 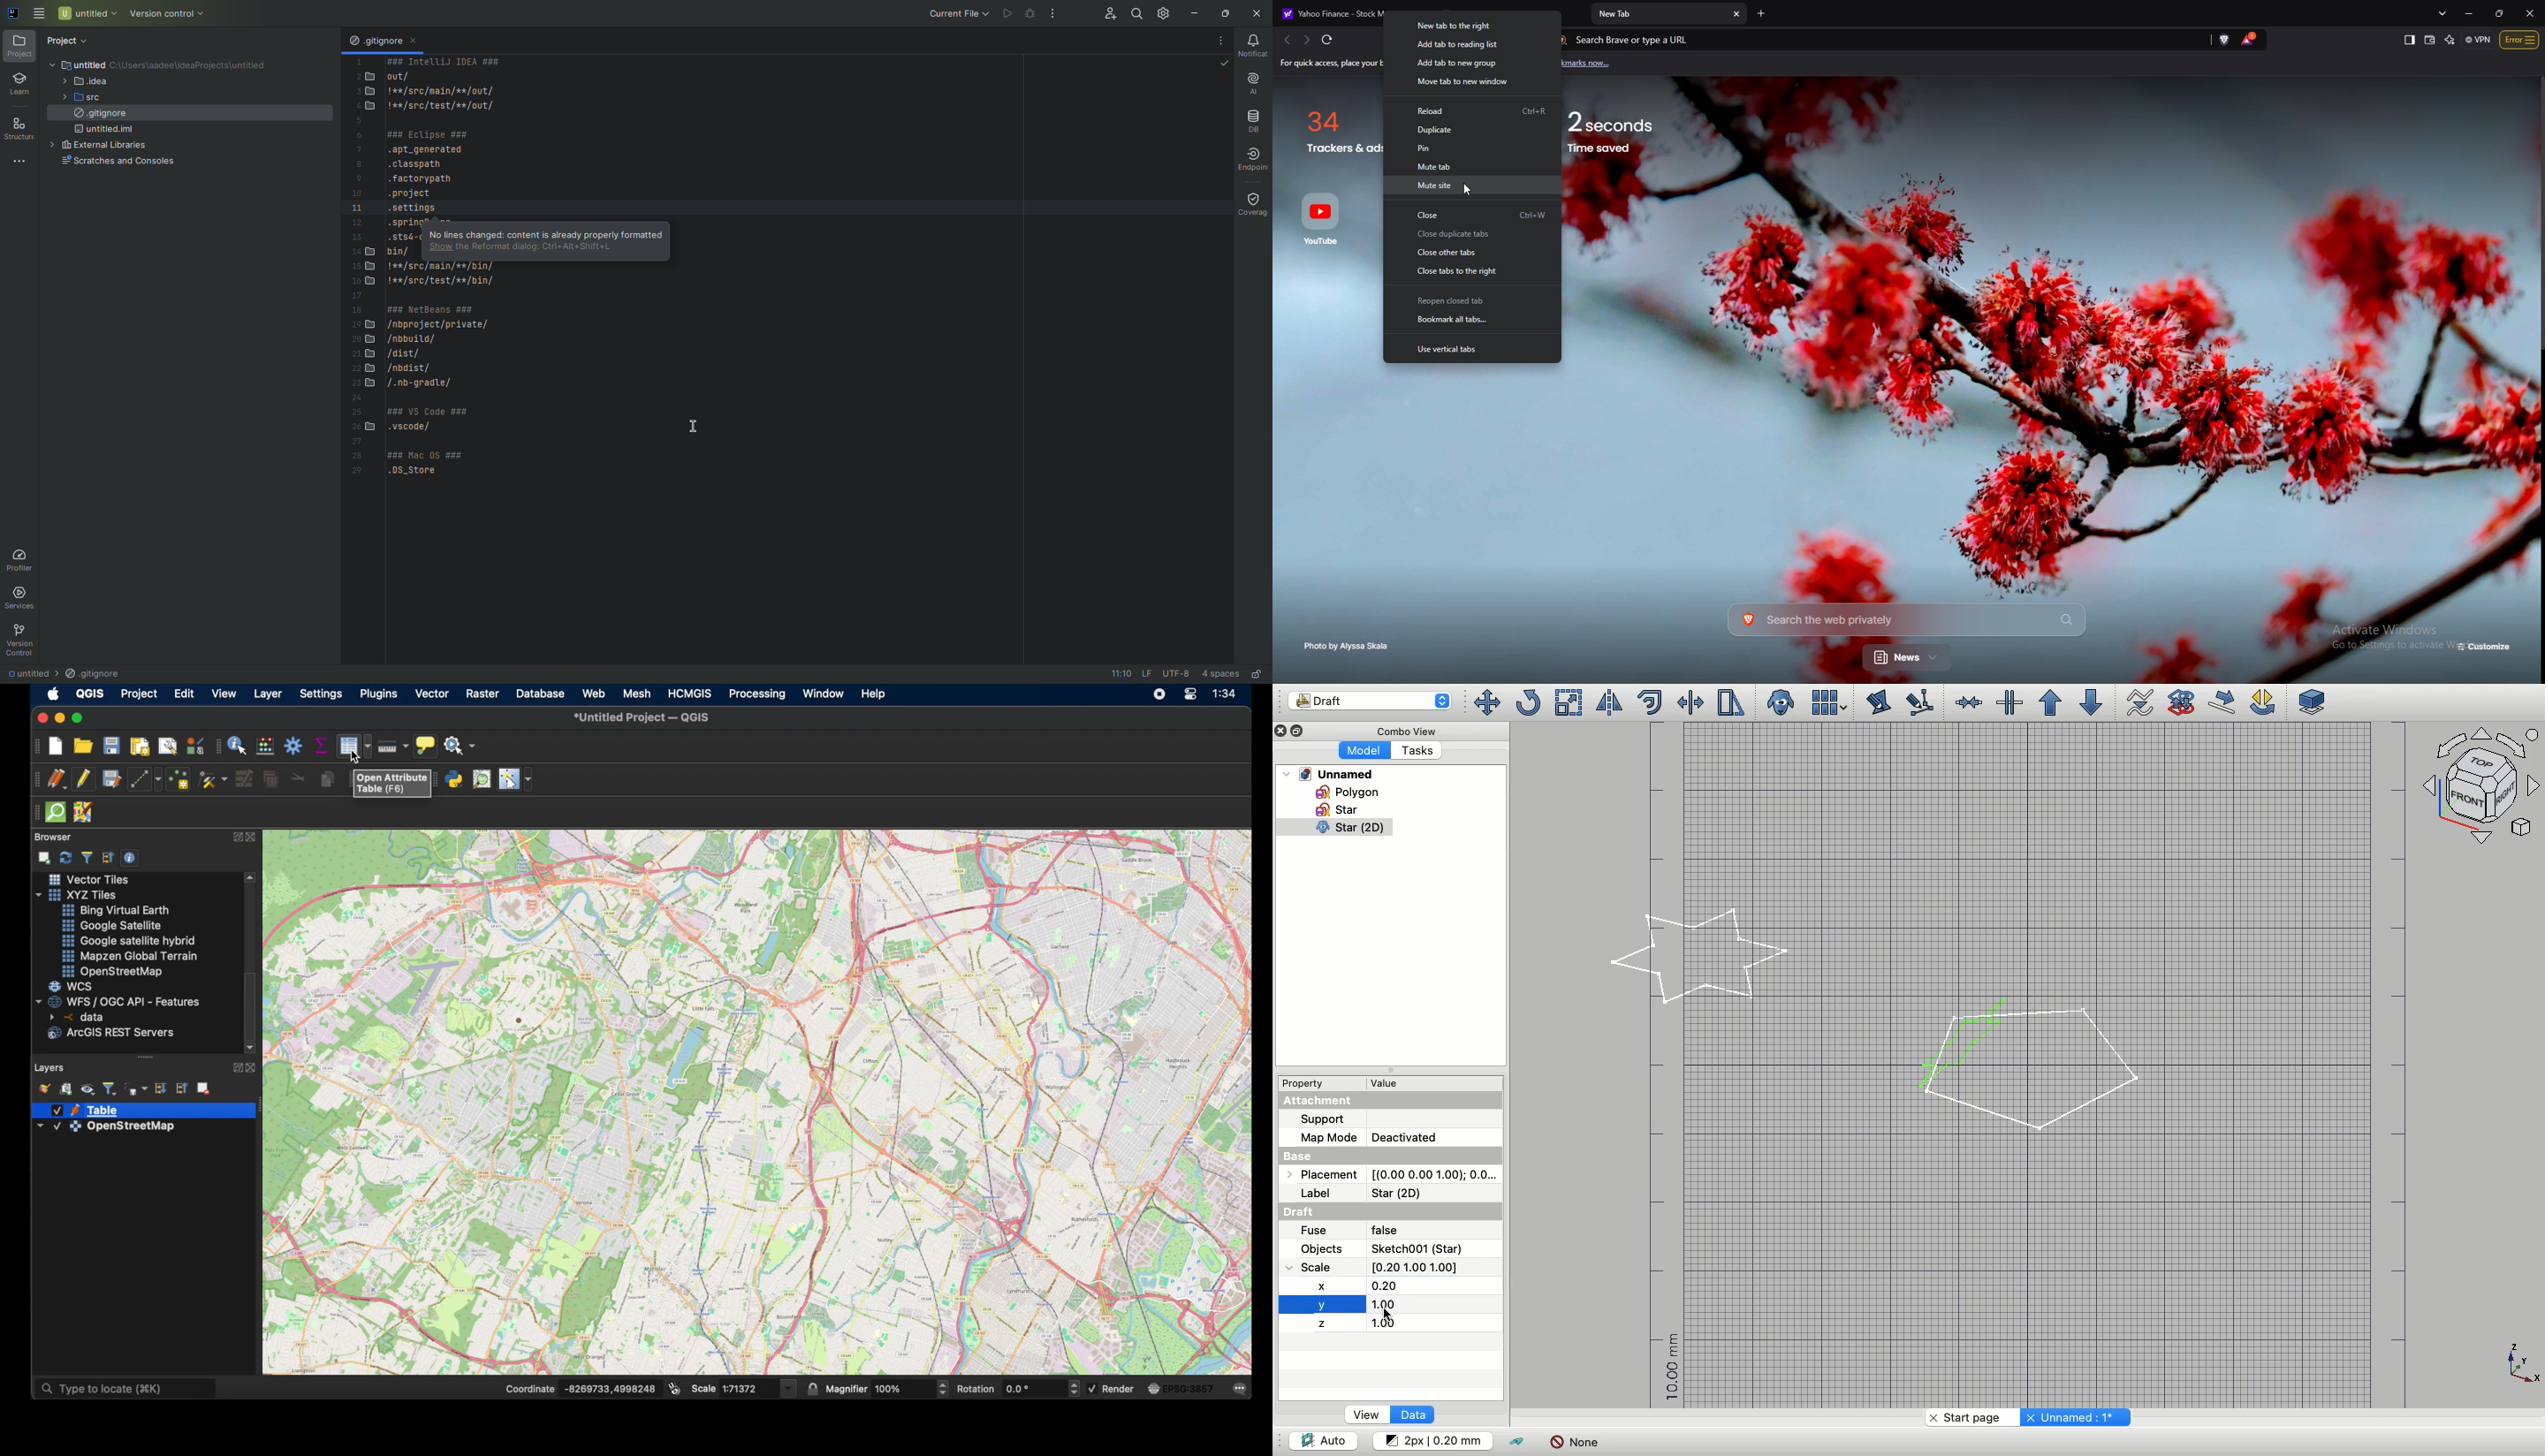 I want to click on vector tiles, so click(x=90, y=879).